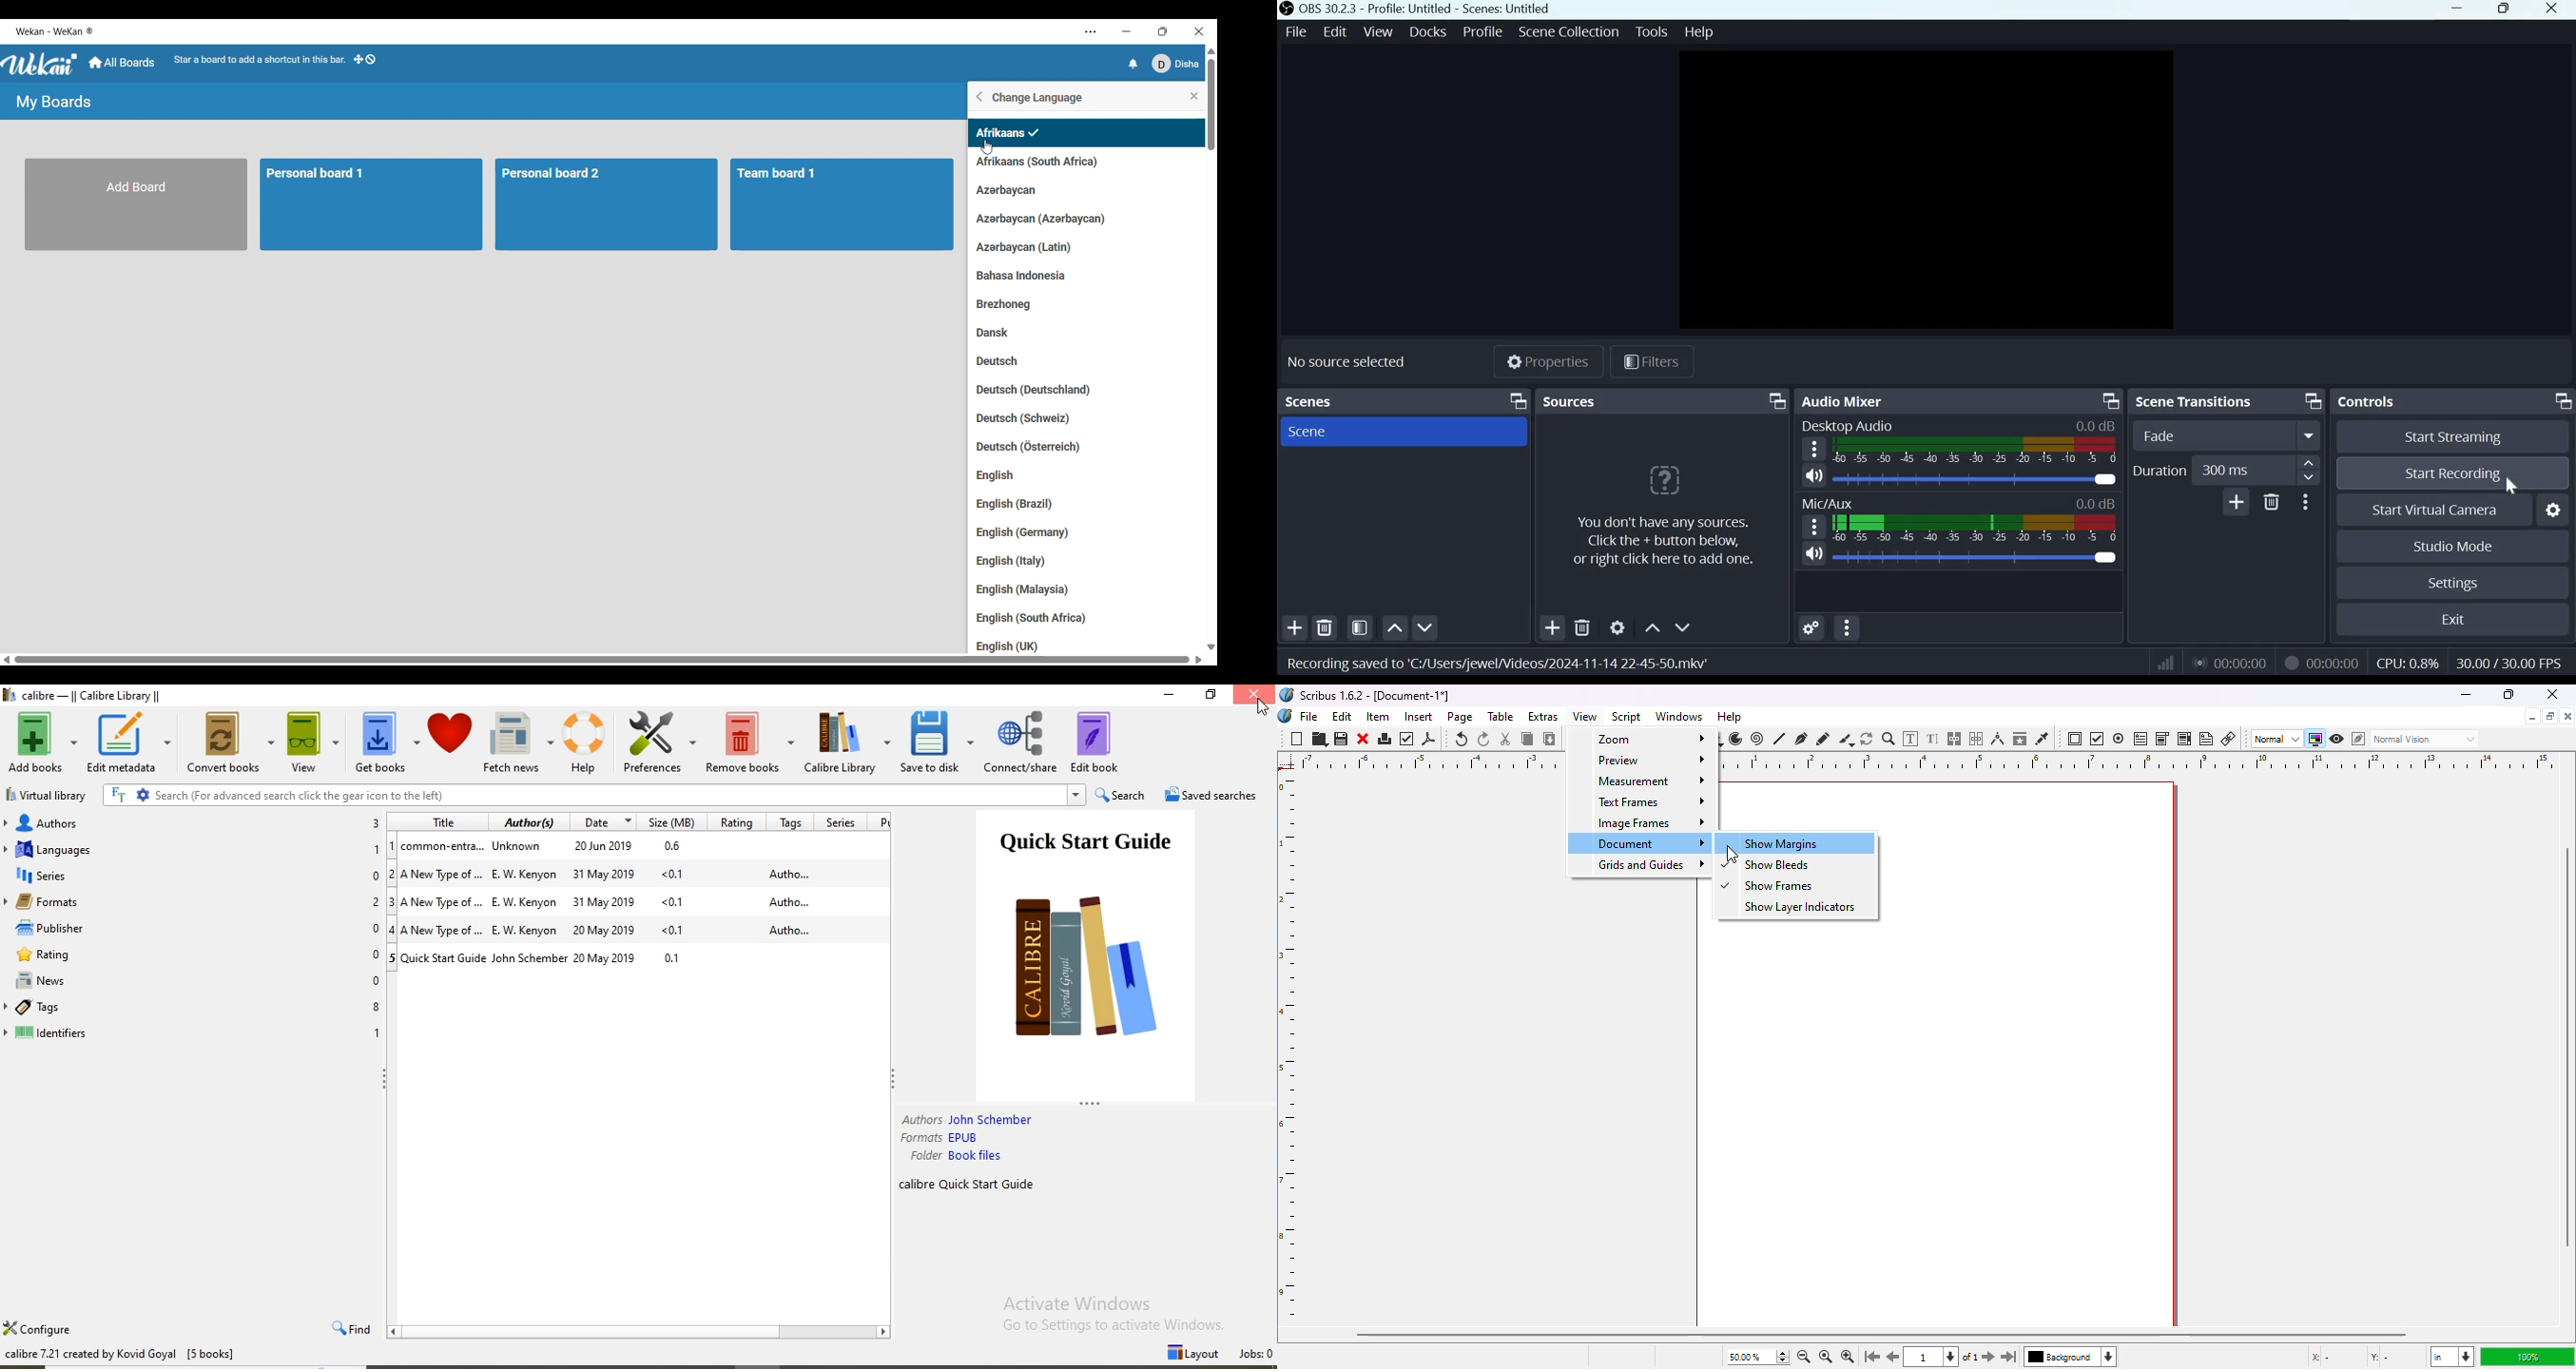  I want to click on <0.1, so click(679, 873).